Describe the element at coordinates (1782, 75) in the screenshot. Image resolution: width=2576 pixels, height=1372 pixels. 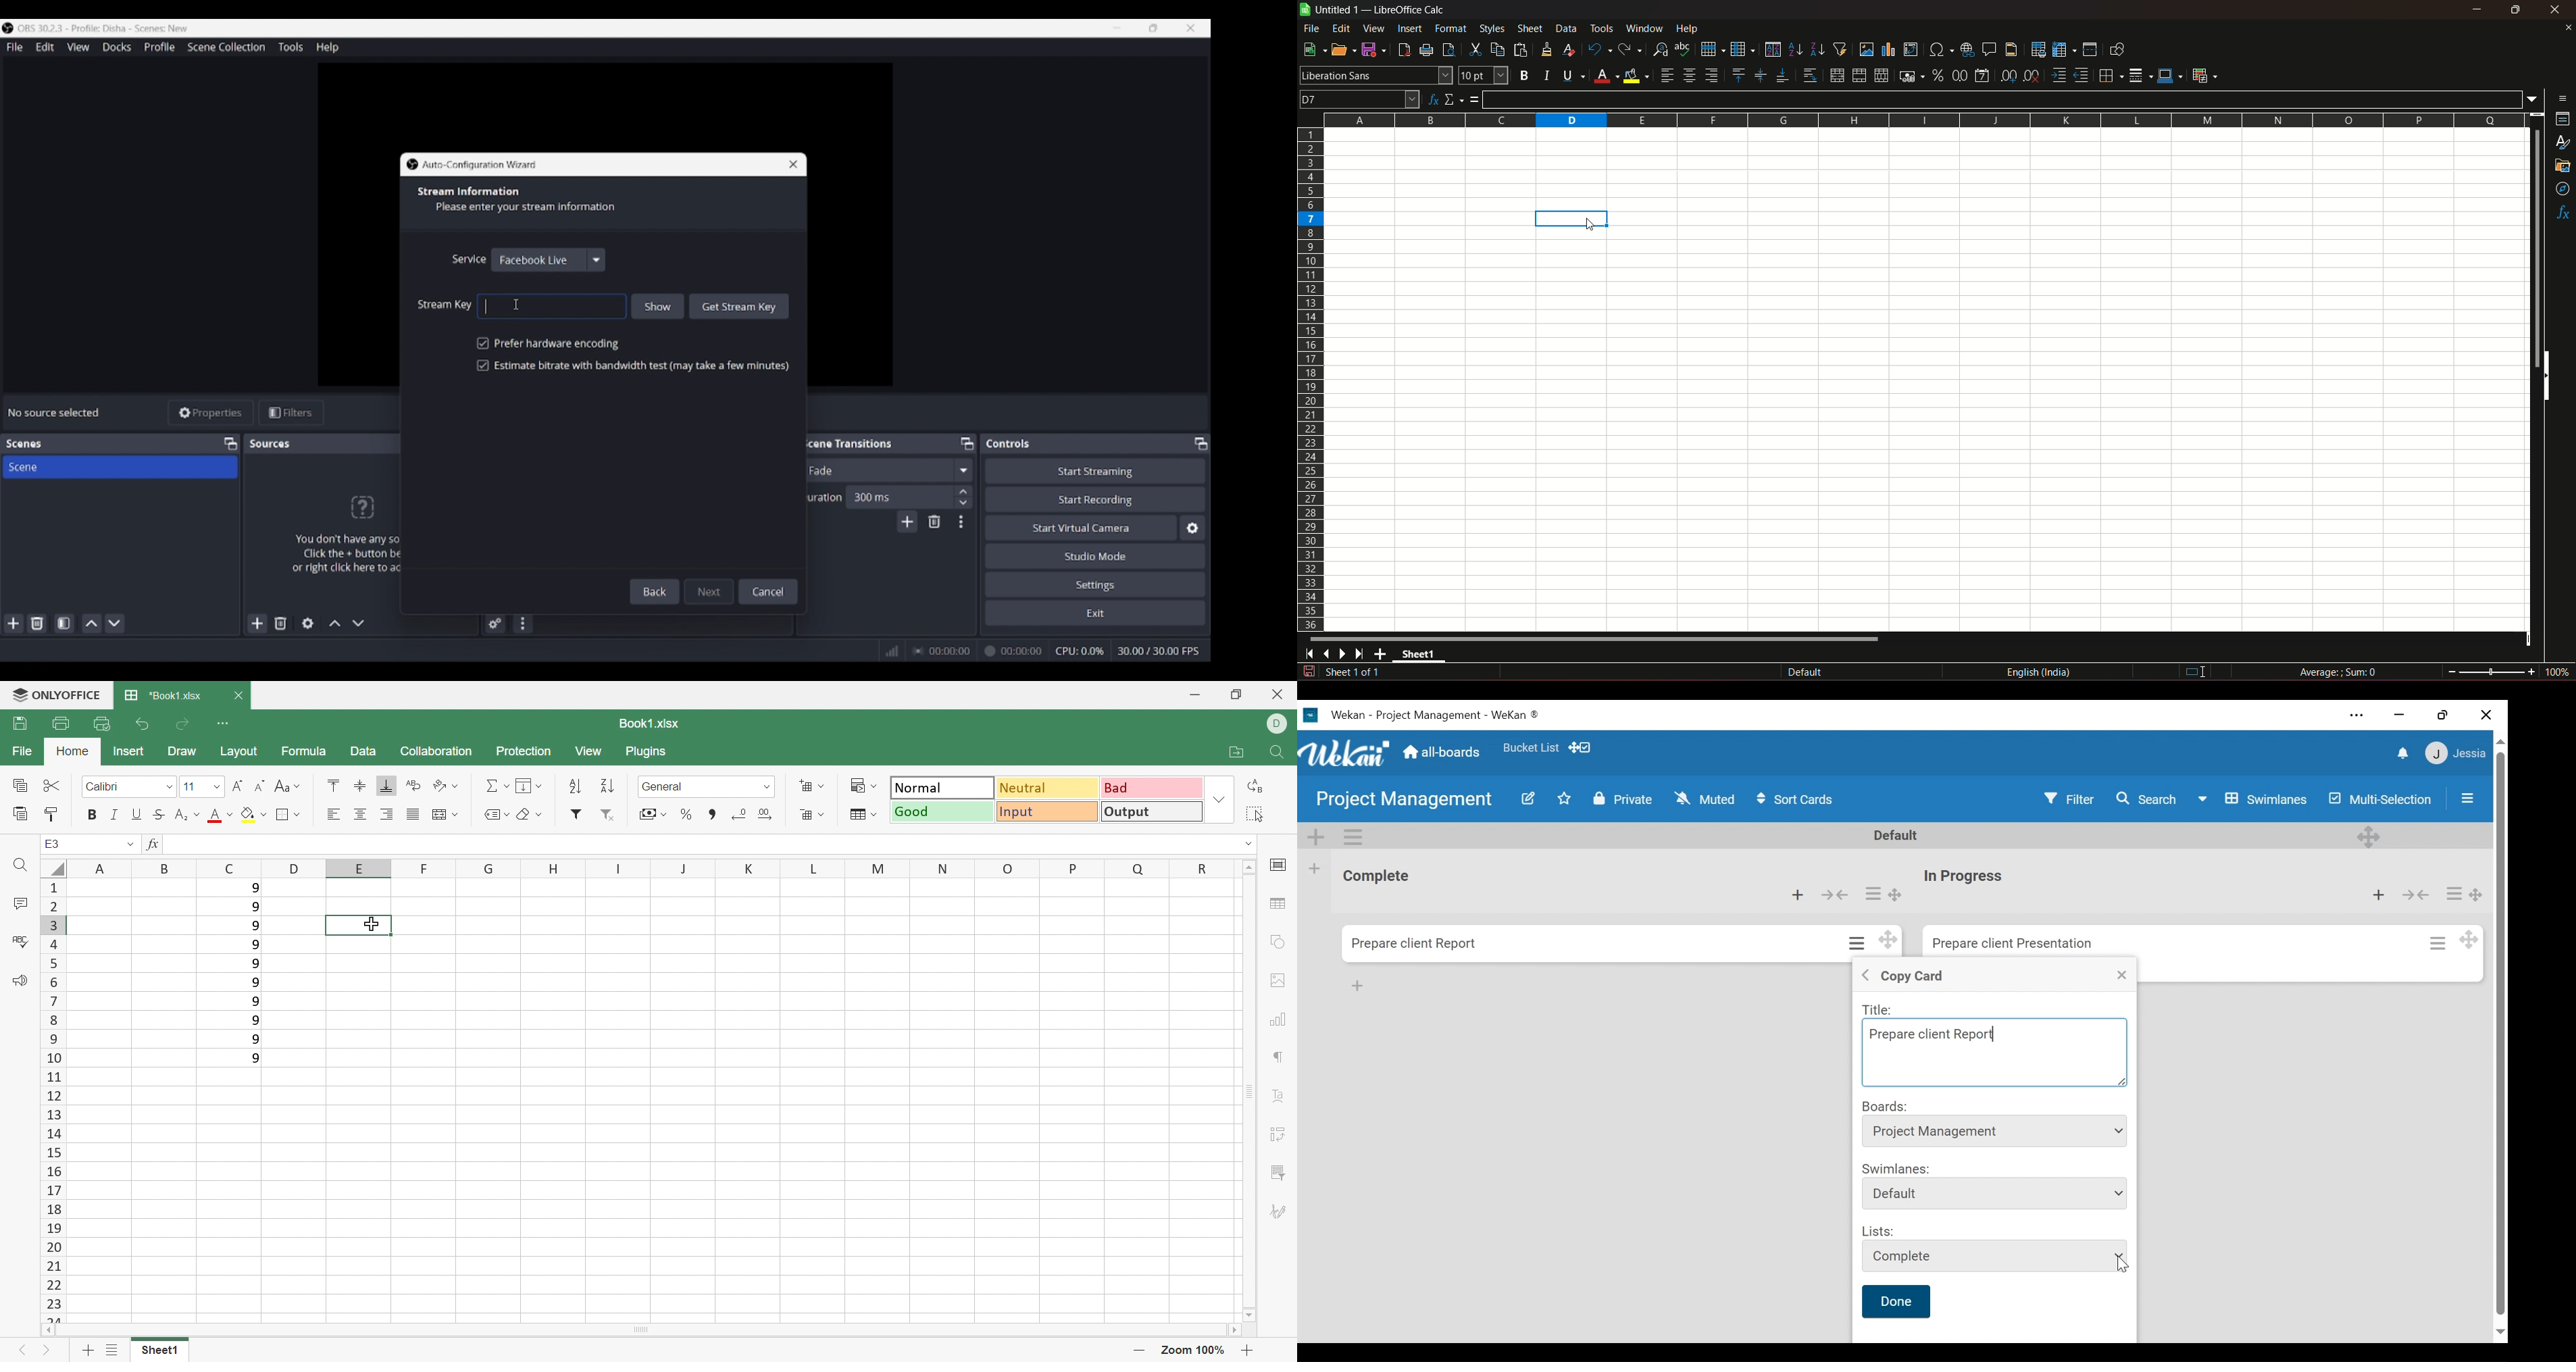
I see `align bottom` at that location.